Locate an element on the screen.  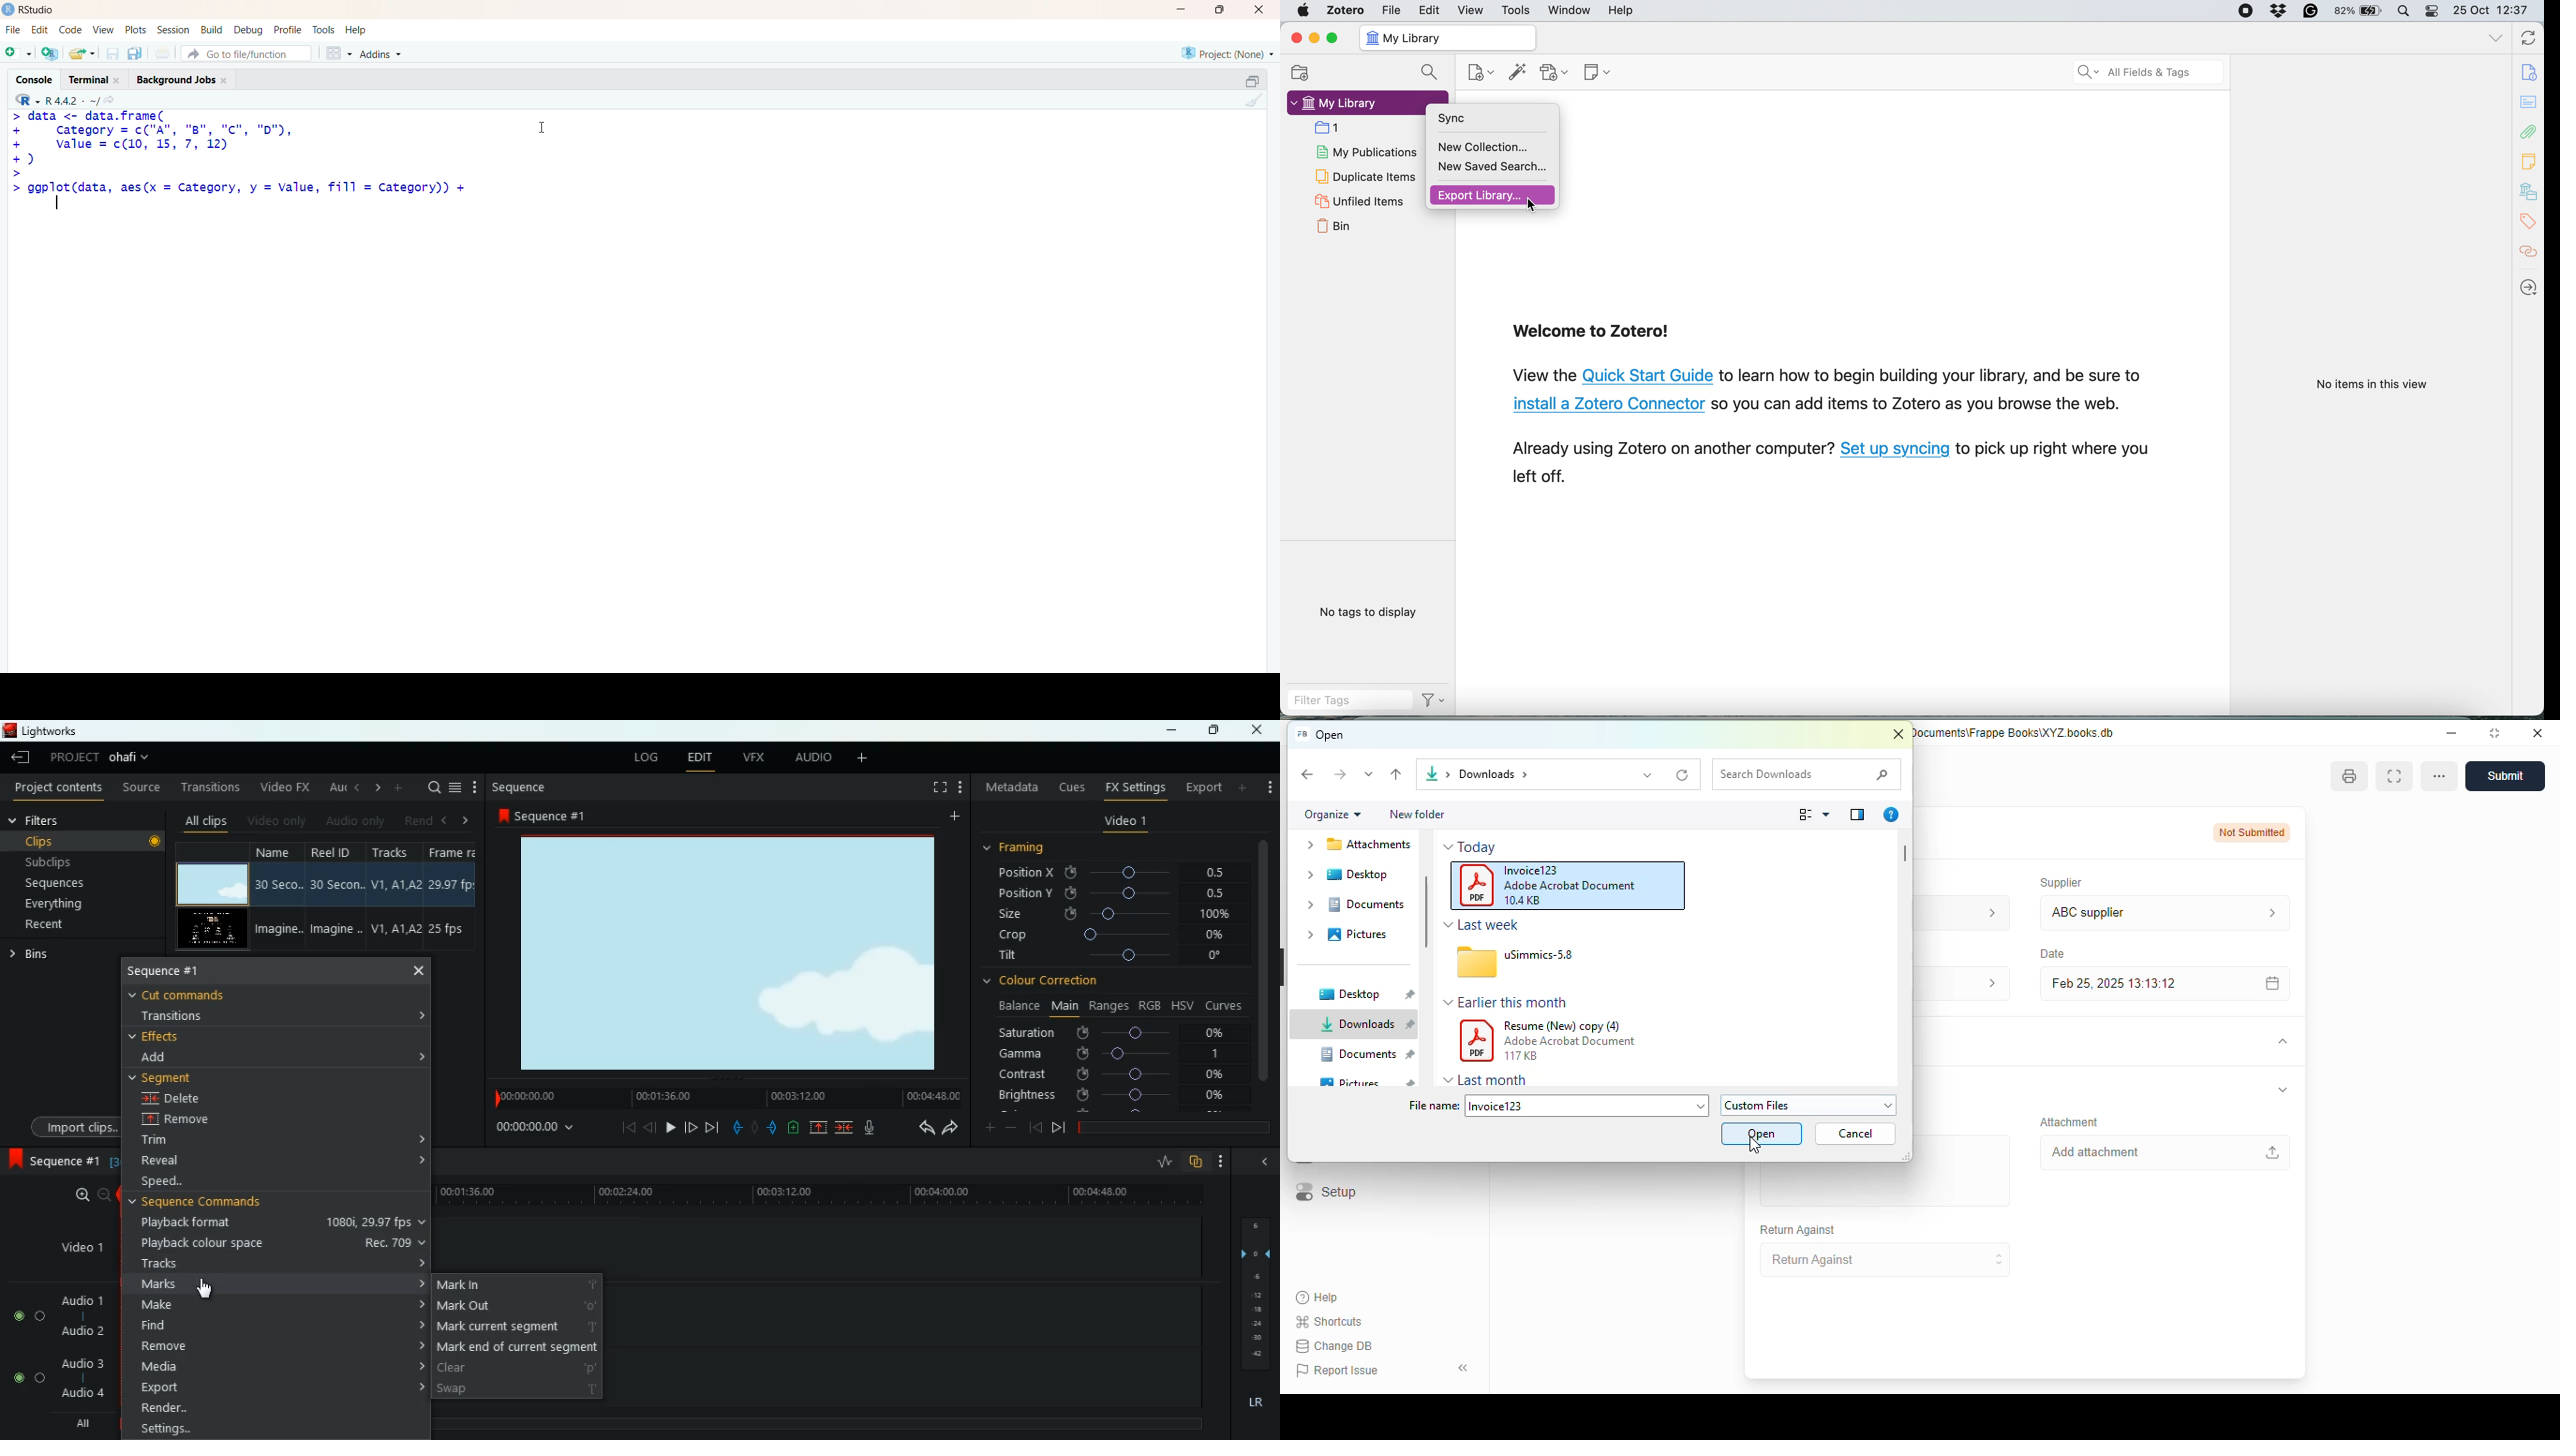
Rstudio is located at coordinates (41, 10).